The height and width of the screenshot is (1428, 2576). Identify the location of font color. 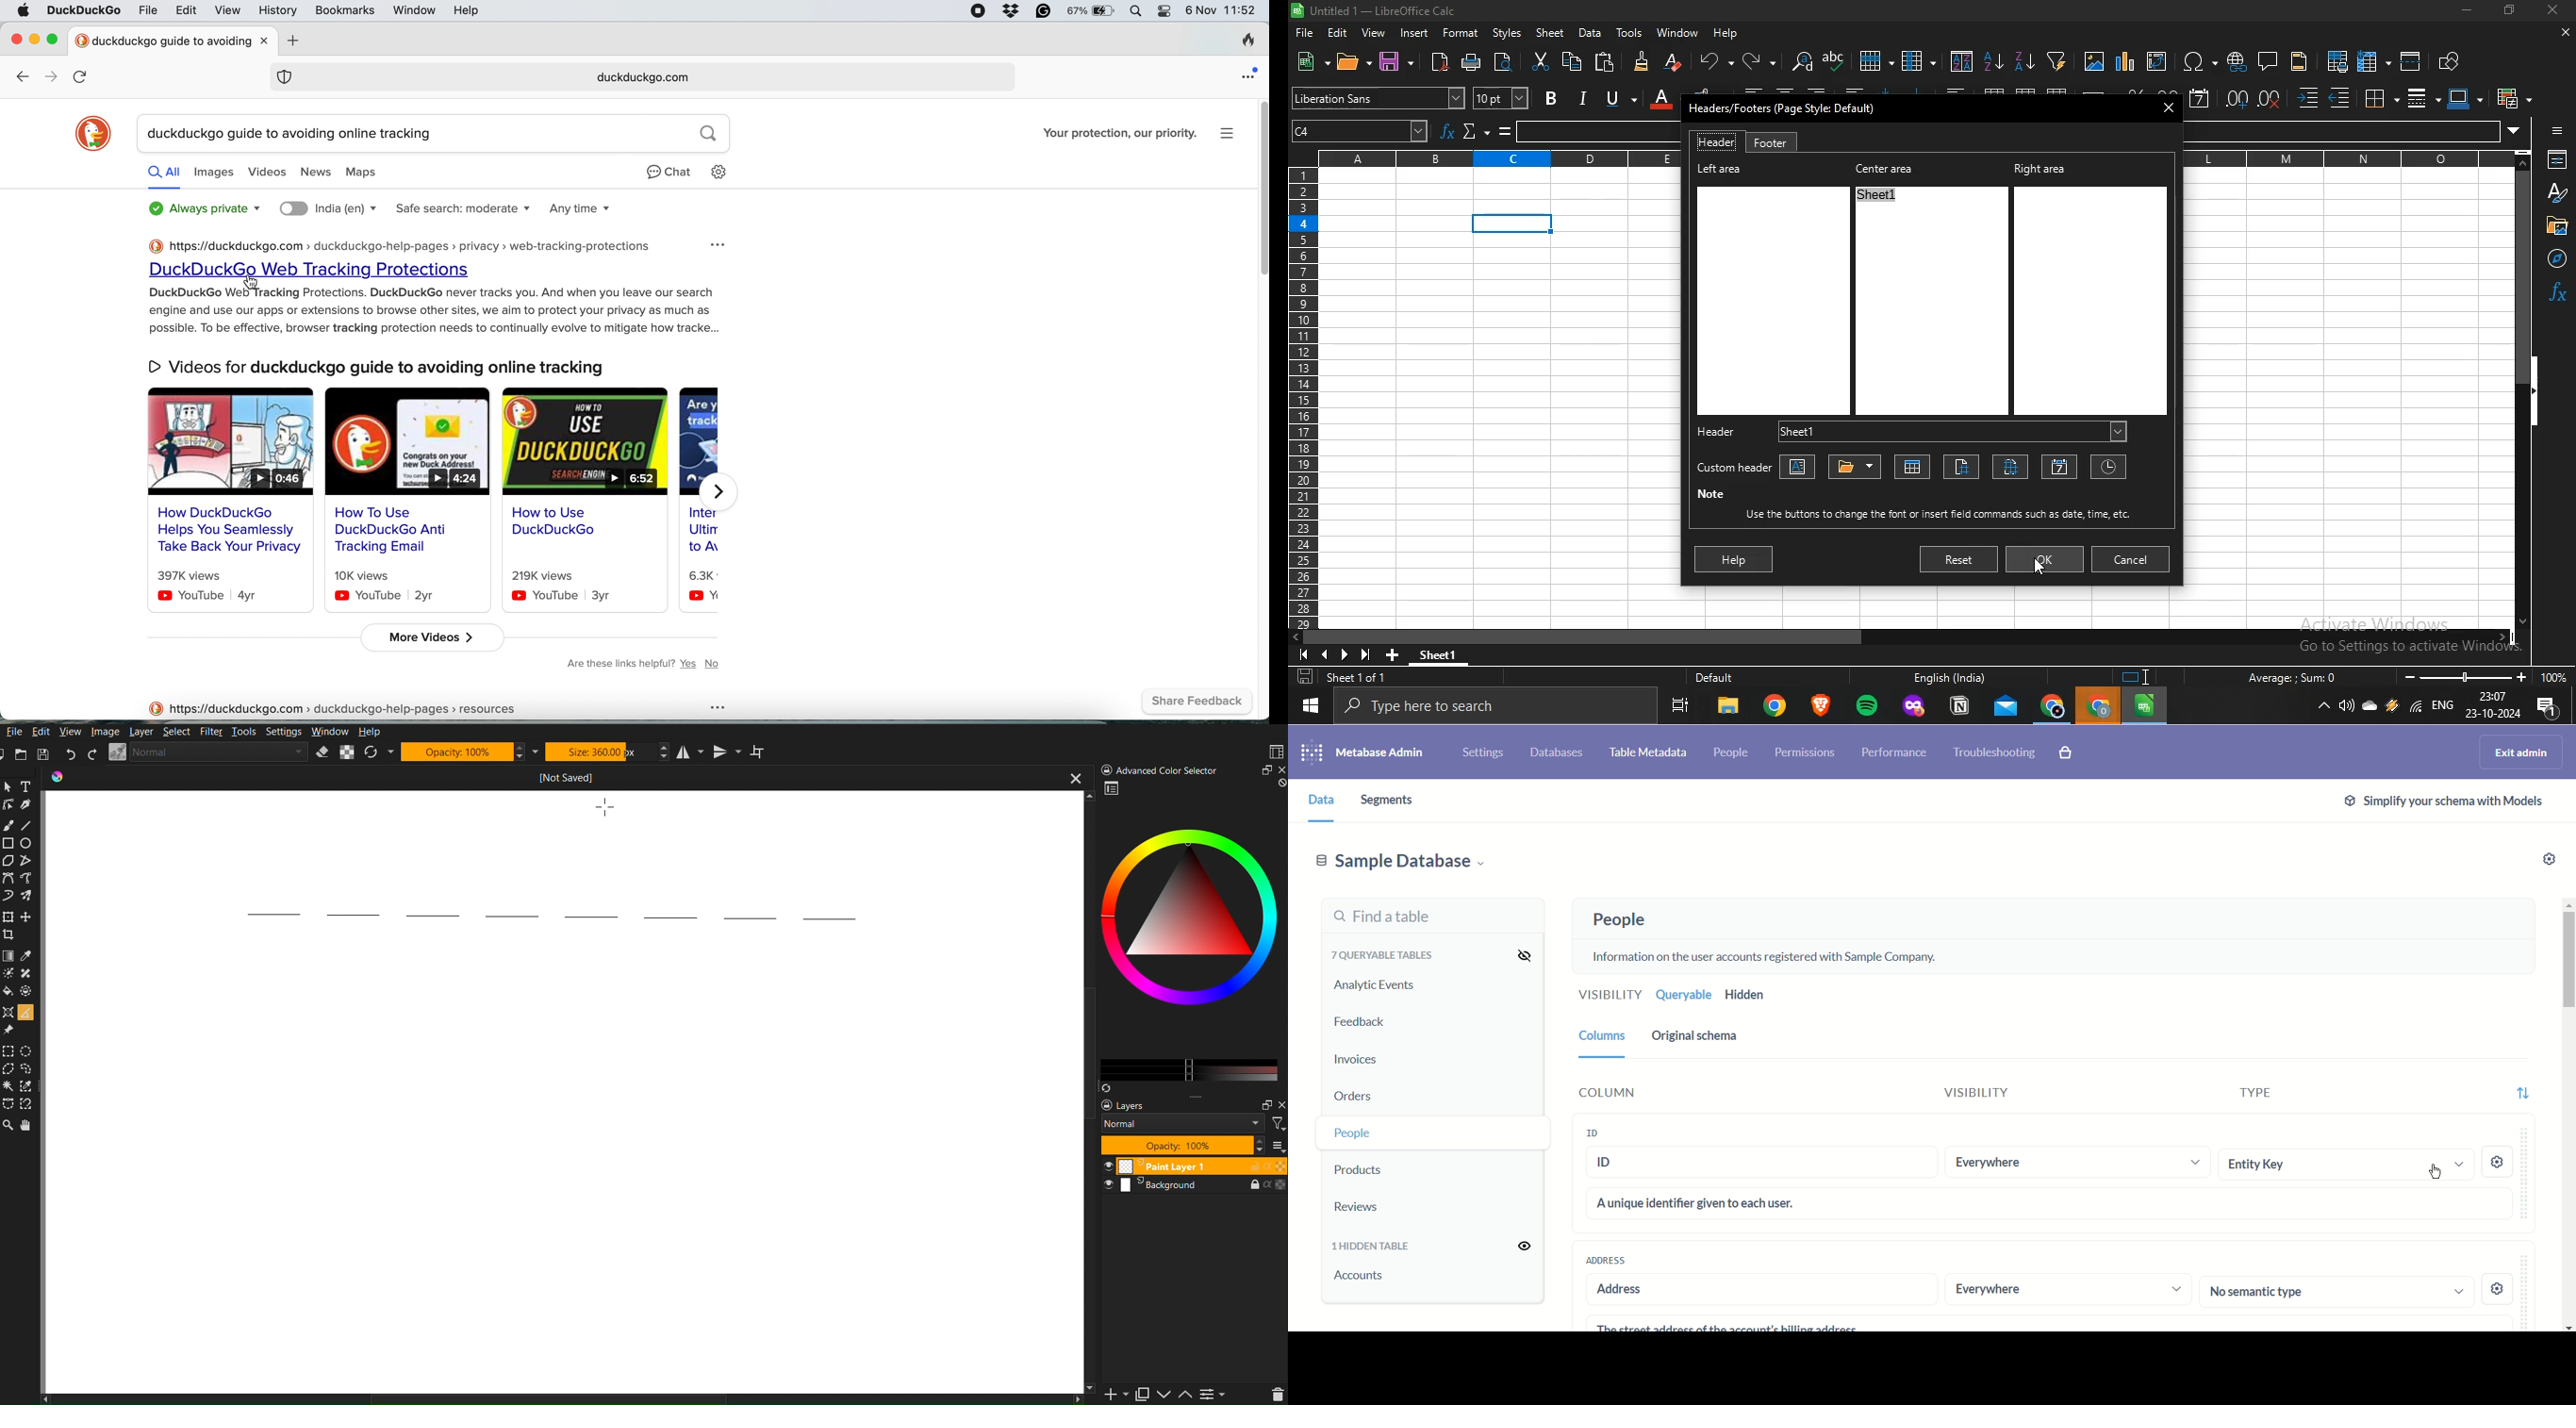
(1660, 97).